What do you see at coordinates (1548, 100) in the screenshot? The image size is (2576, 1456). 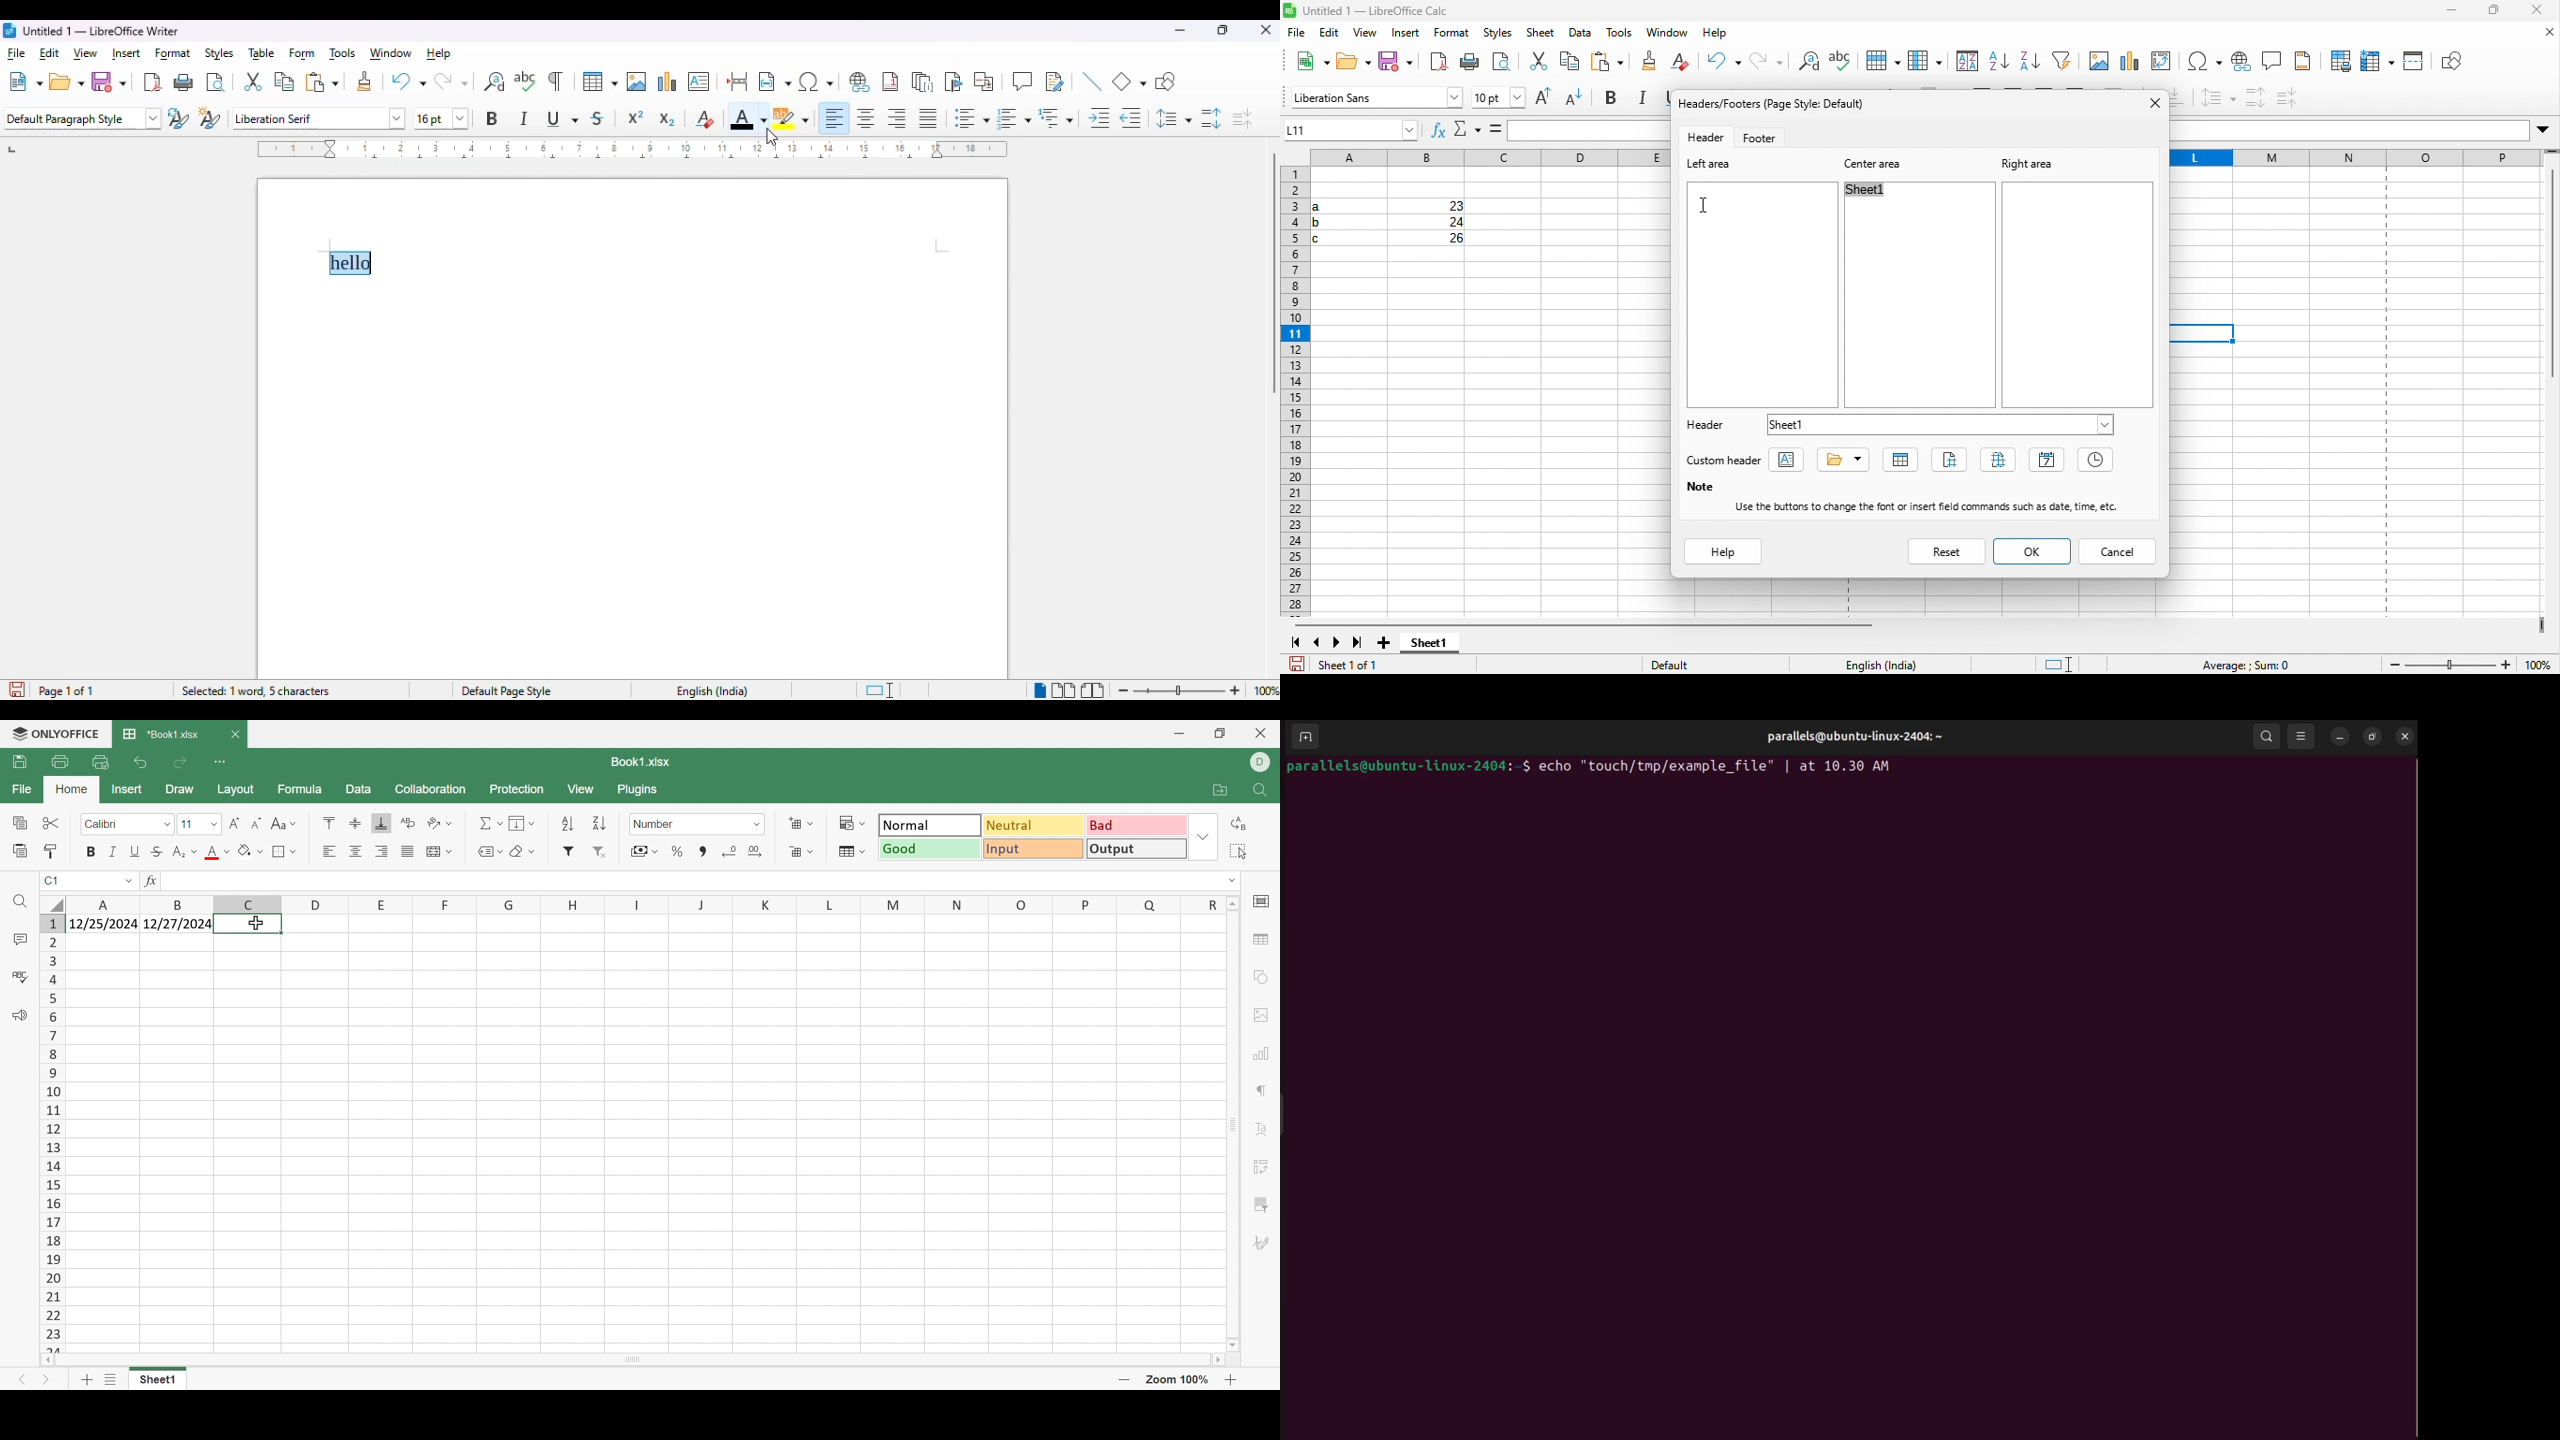 I see `increase font size` at bounding box center [1548, 100].